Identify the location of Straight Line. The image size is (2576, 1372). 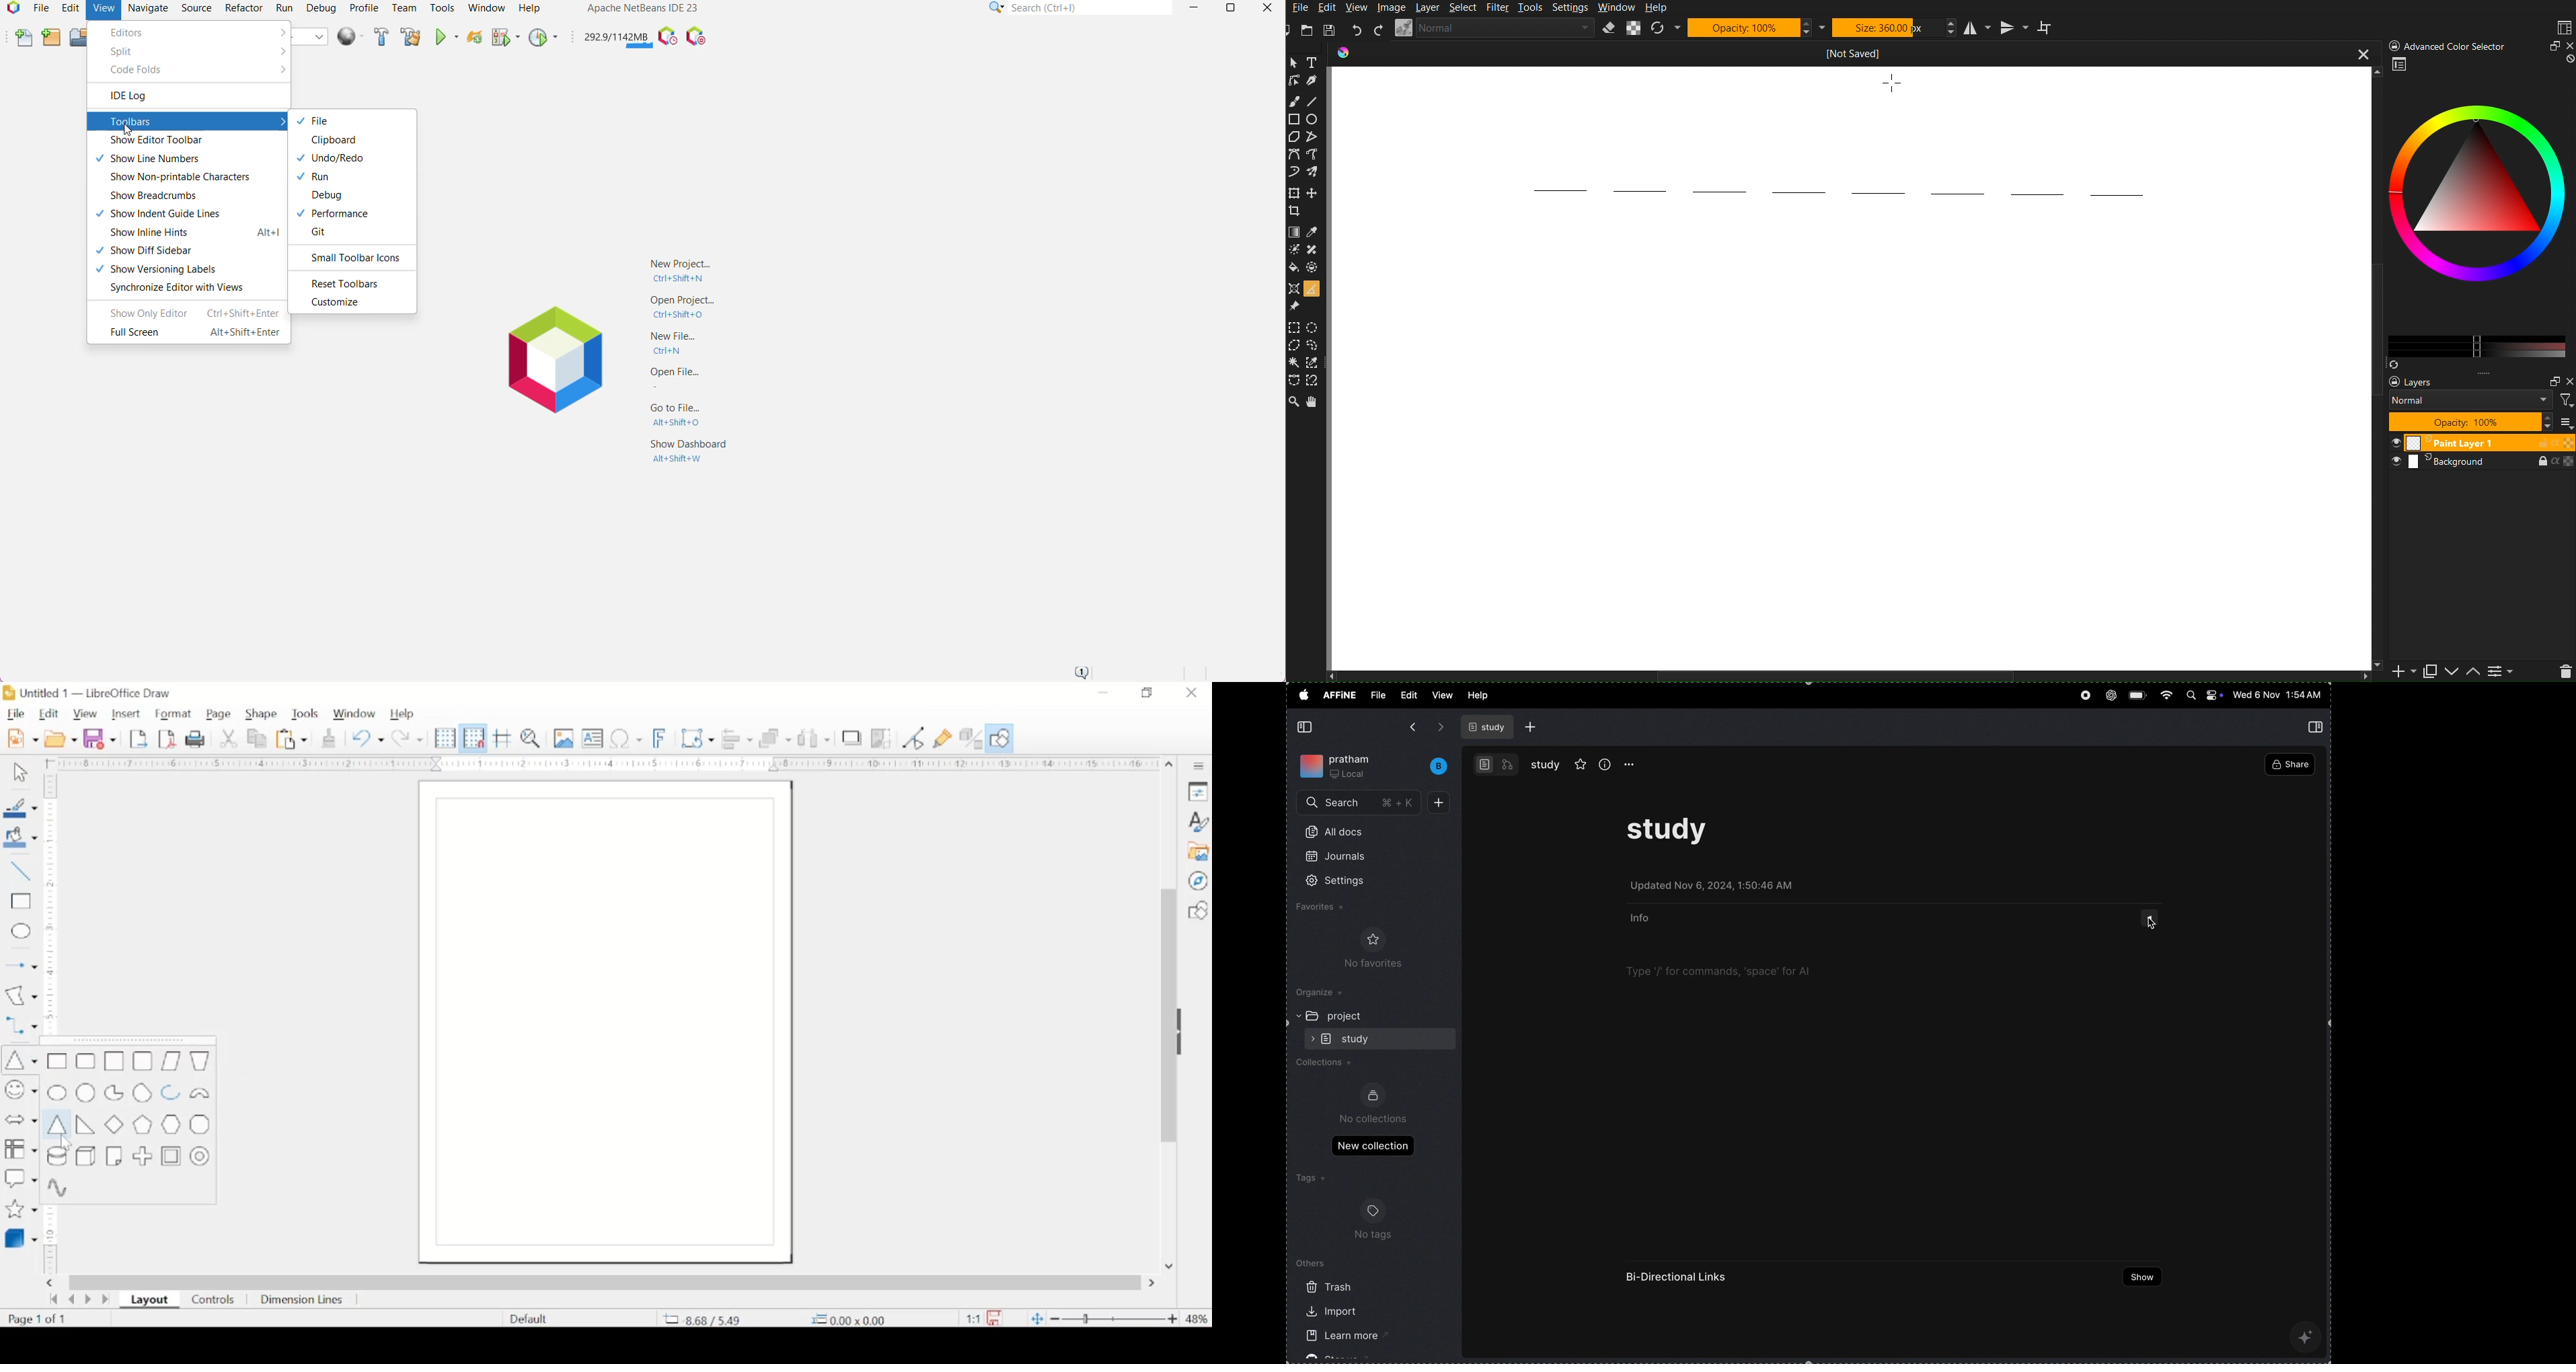
(1316, 138).